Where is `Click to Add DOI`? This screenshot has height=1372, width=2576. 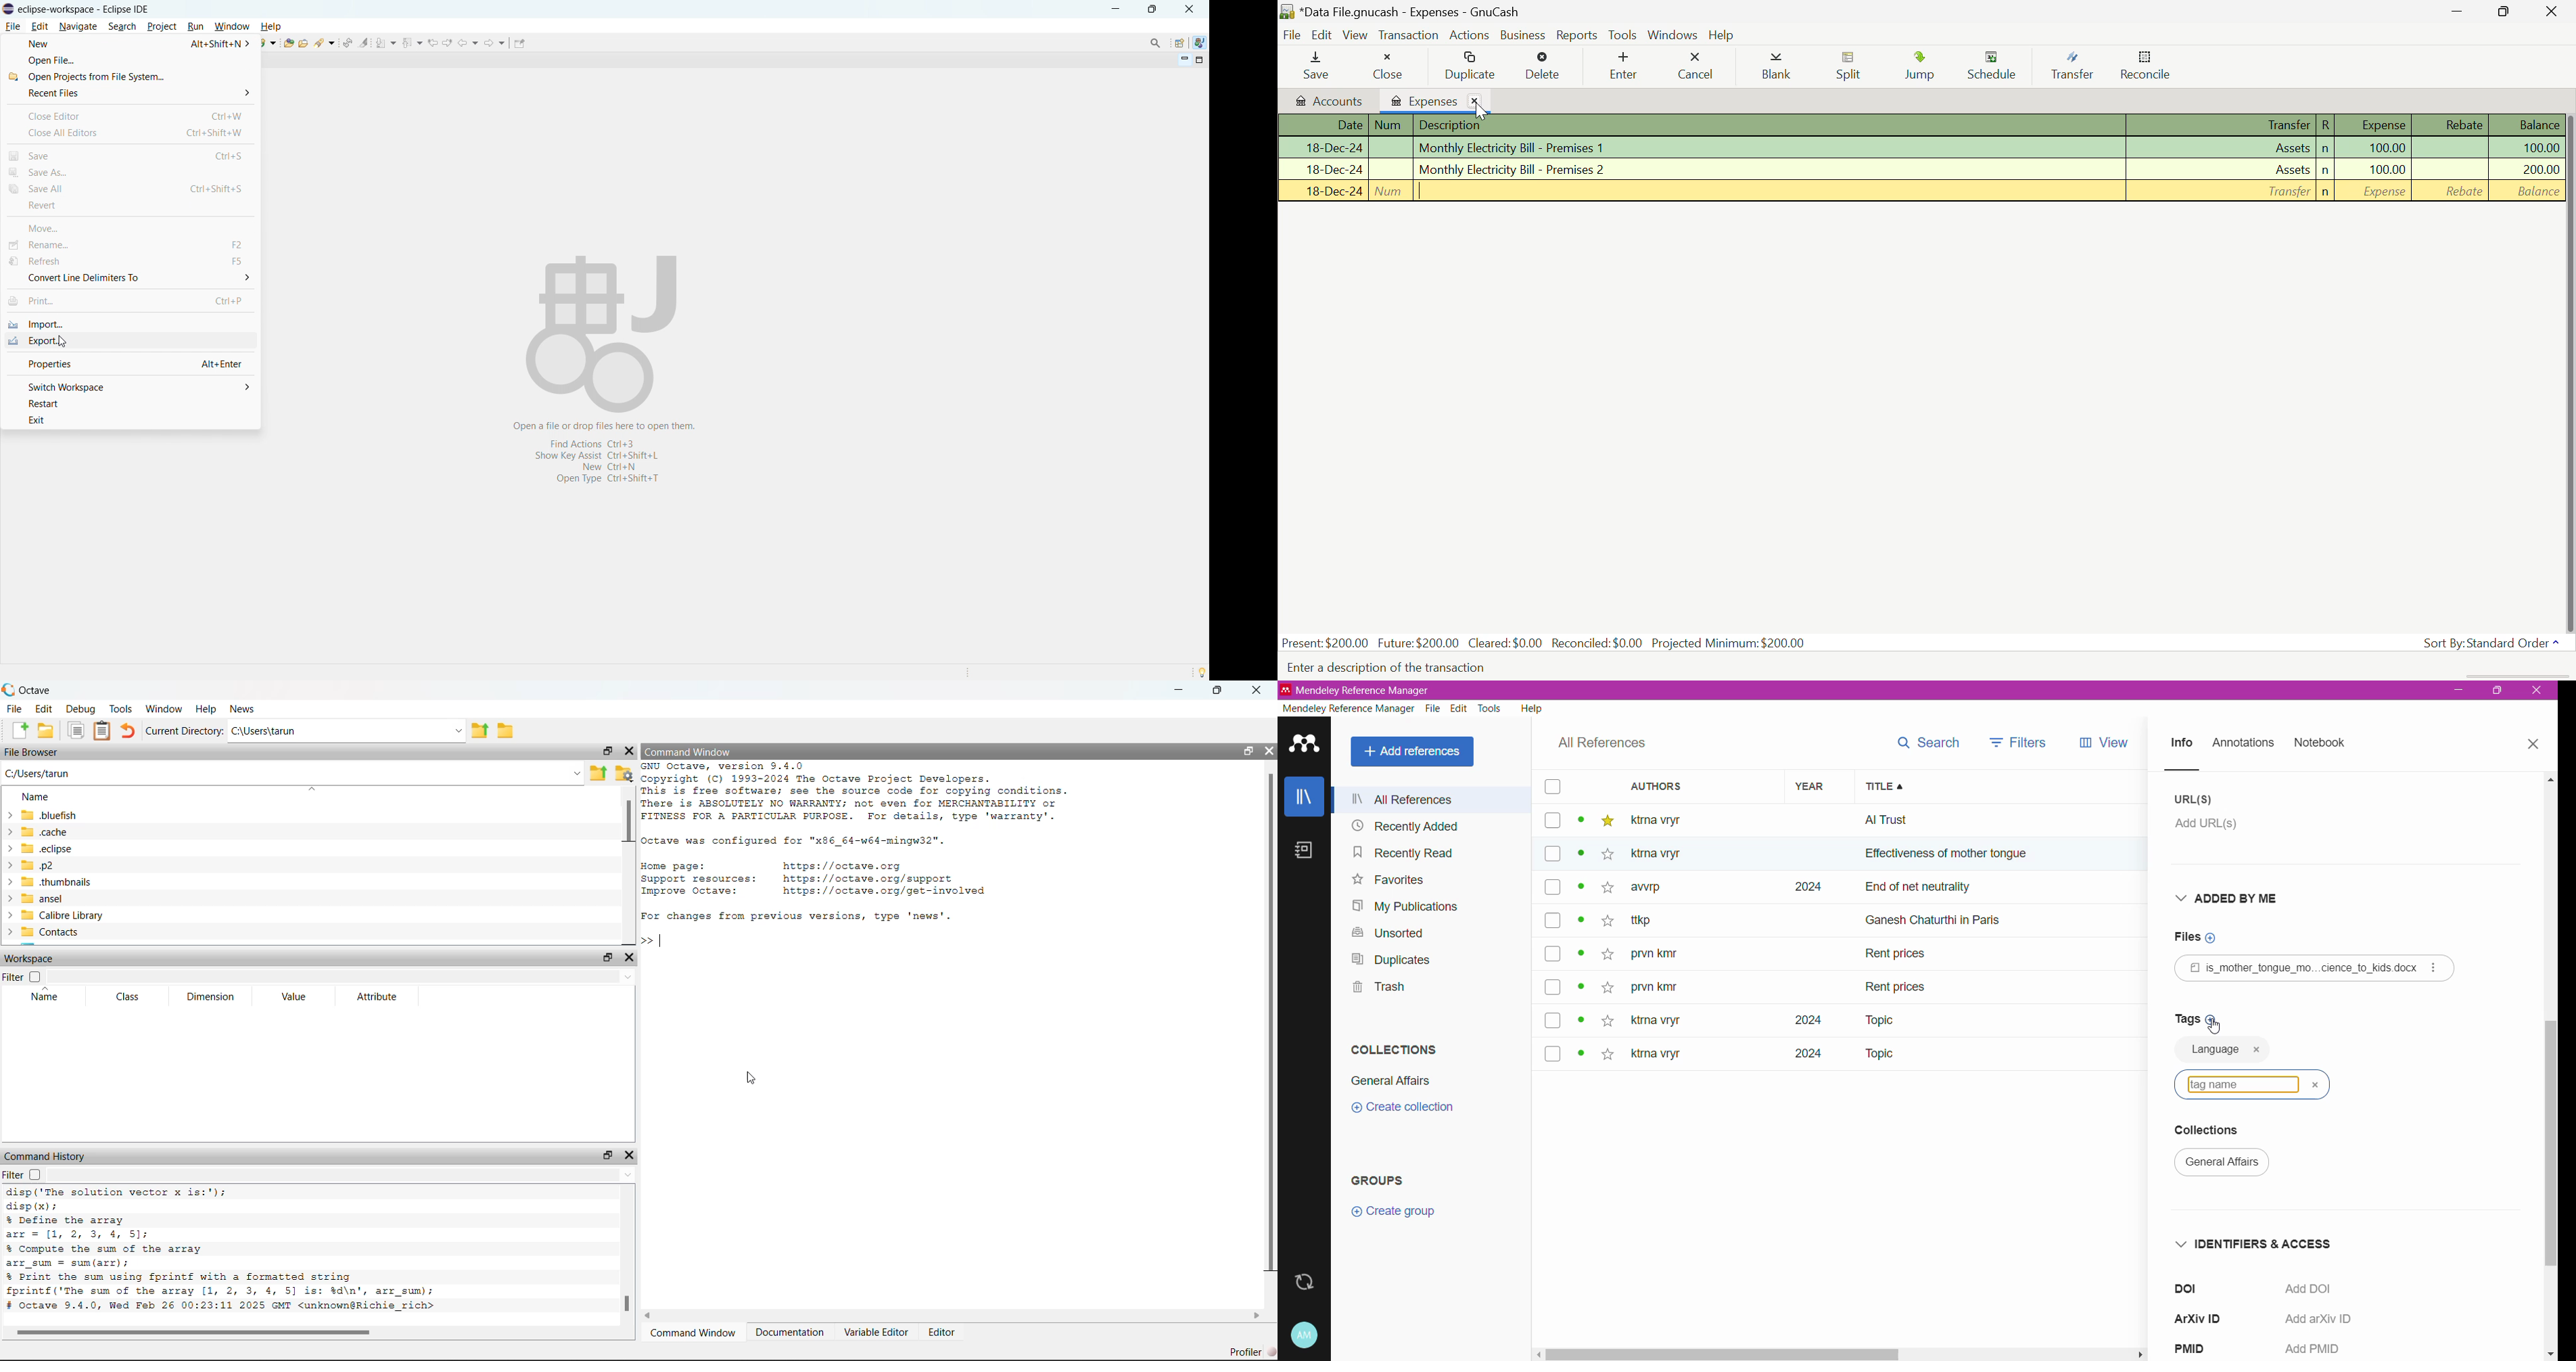
Click to Add DOI is located at coordinates (2319, 1290).